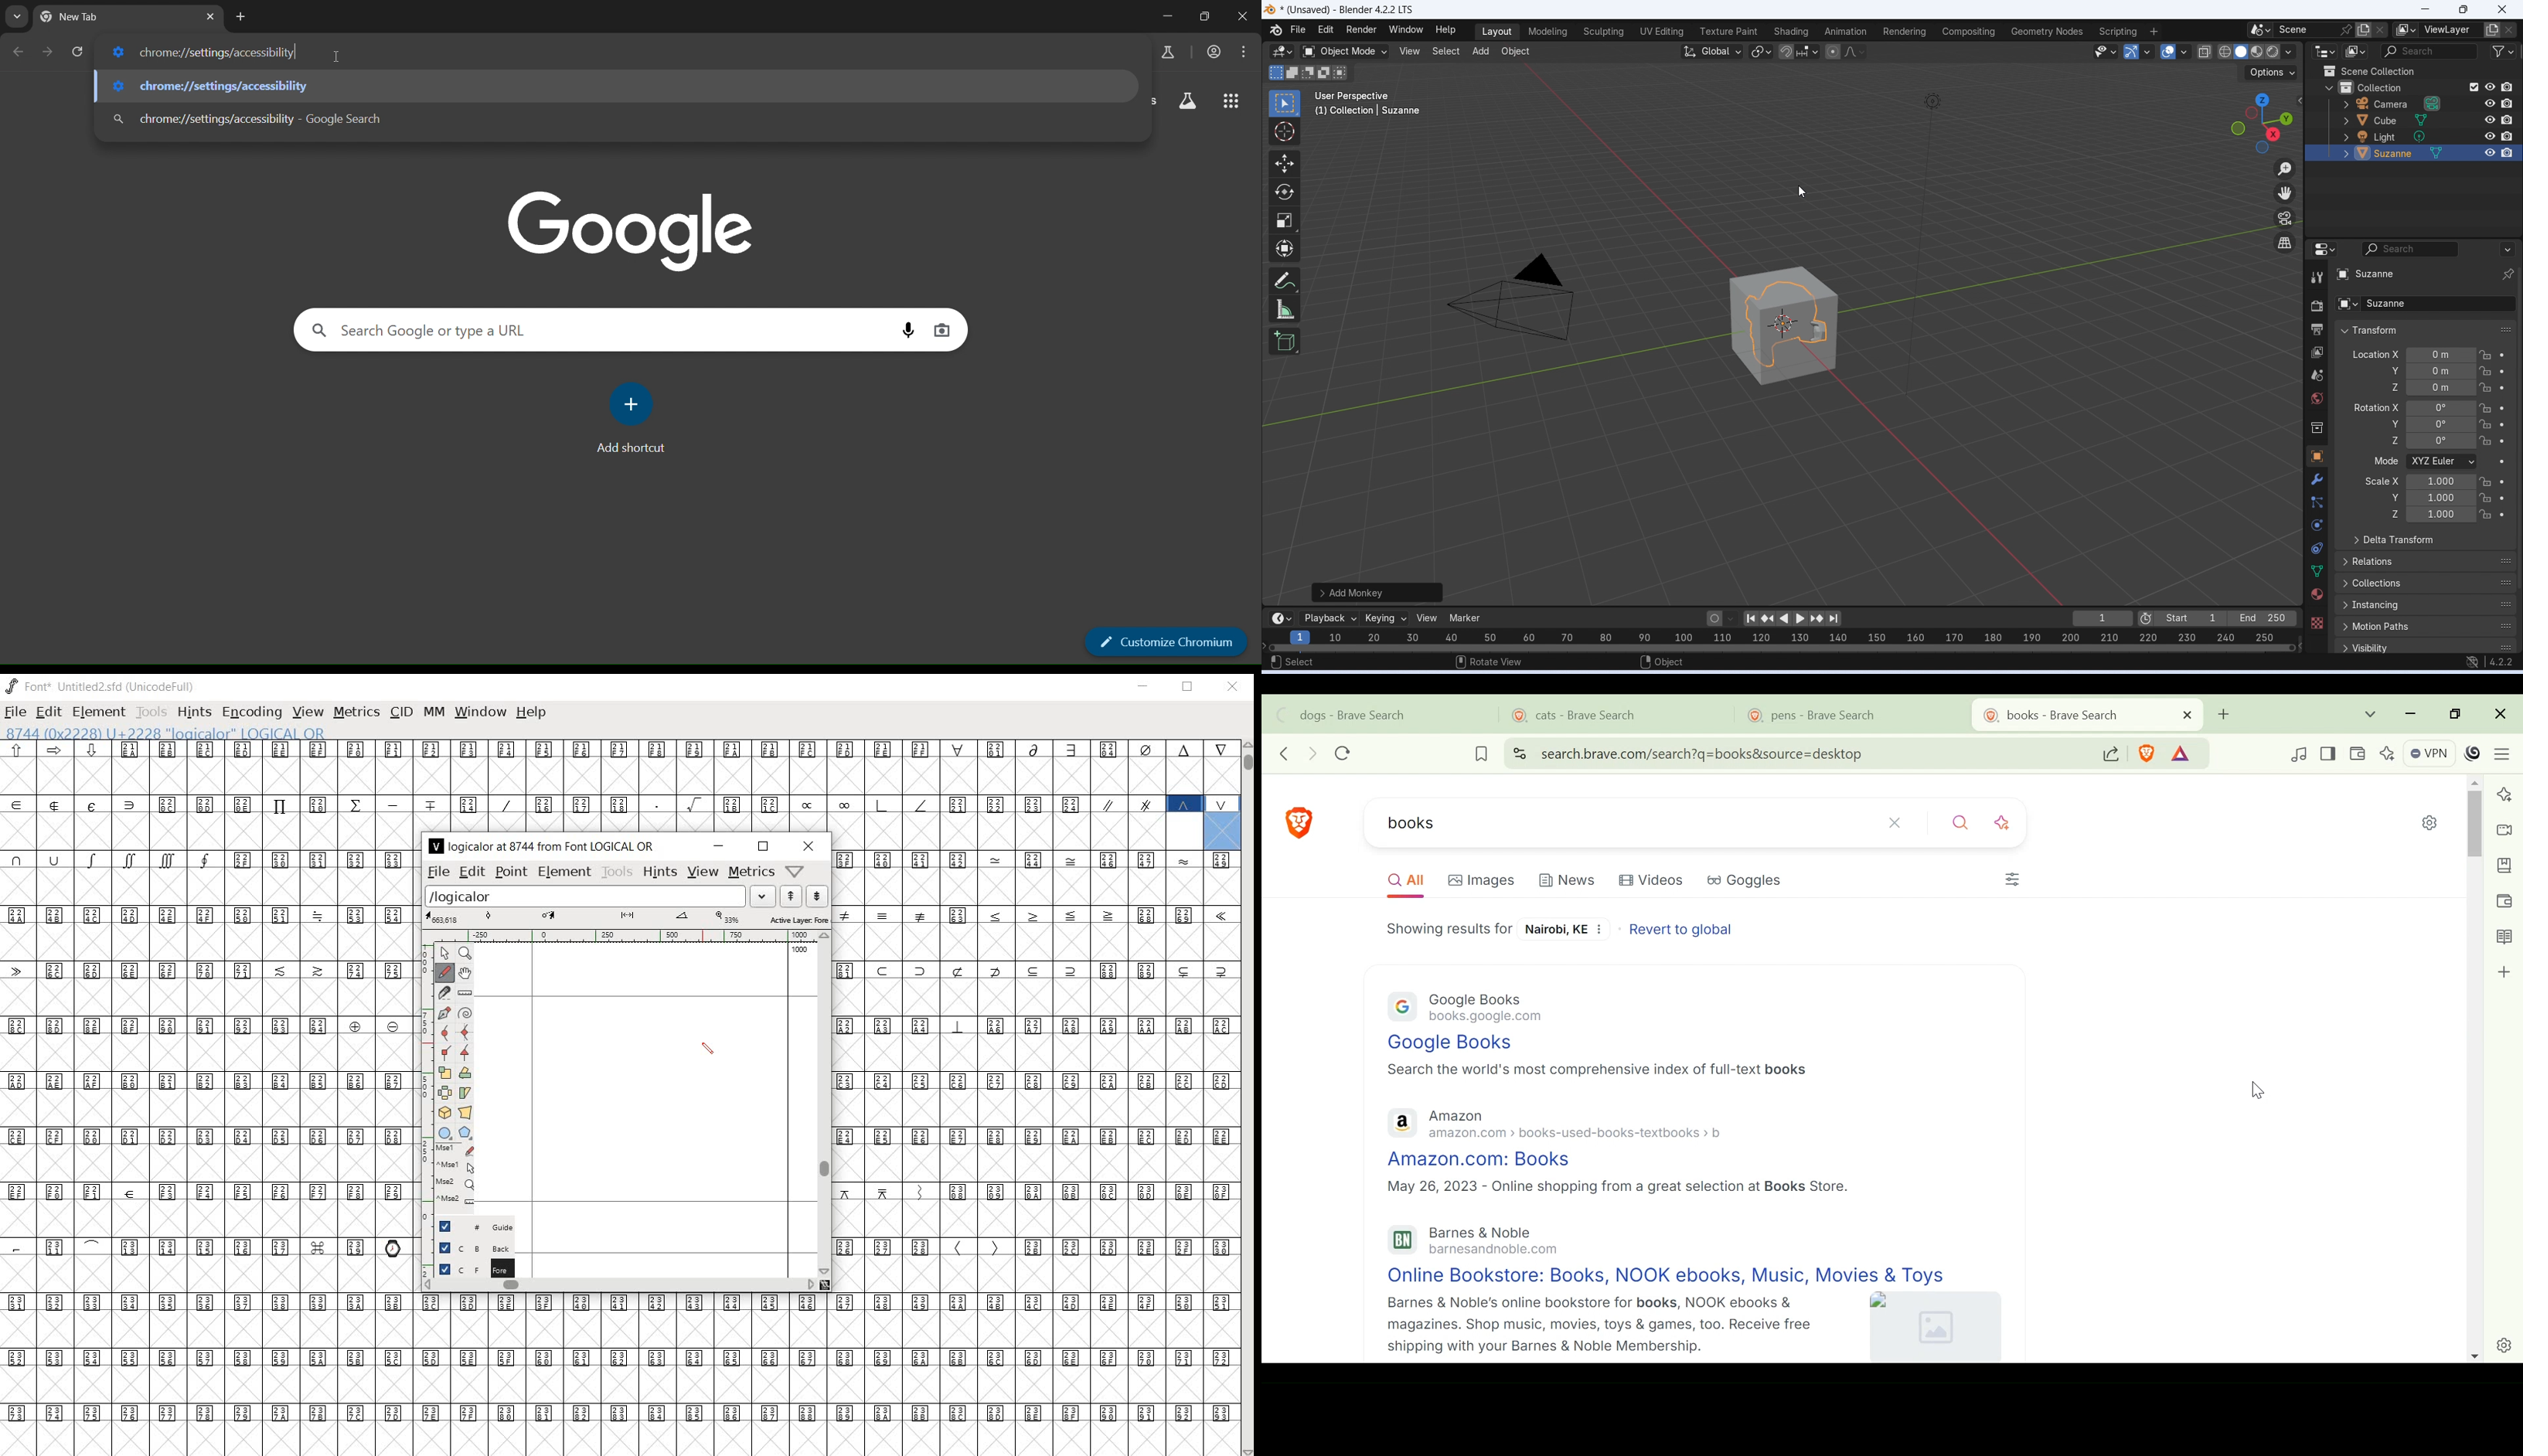 This screenshot has width=2548, height=1456. Describe the element at coordinates (2423, 10) in the screenshot. I see `Minimize` at that location.